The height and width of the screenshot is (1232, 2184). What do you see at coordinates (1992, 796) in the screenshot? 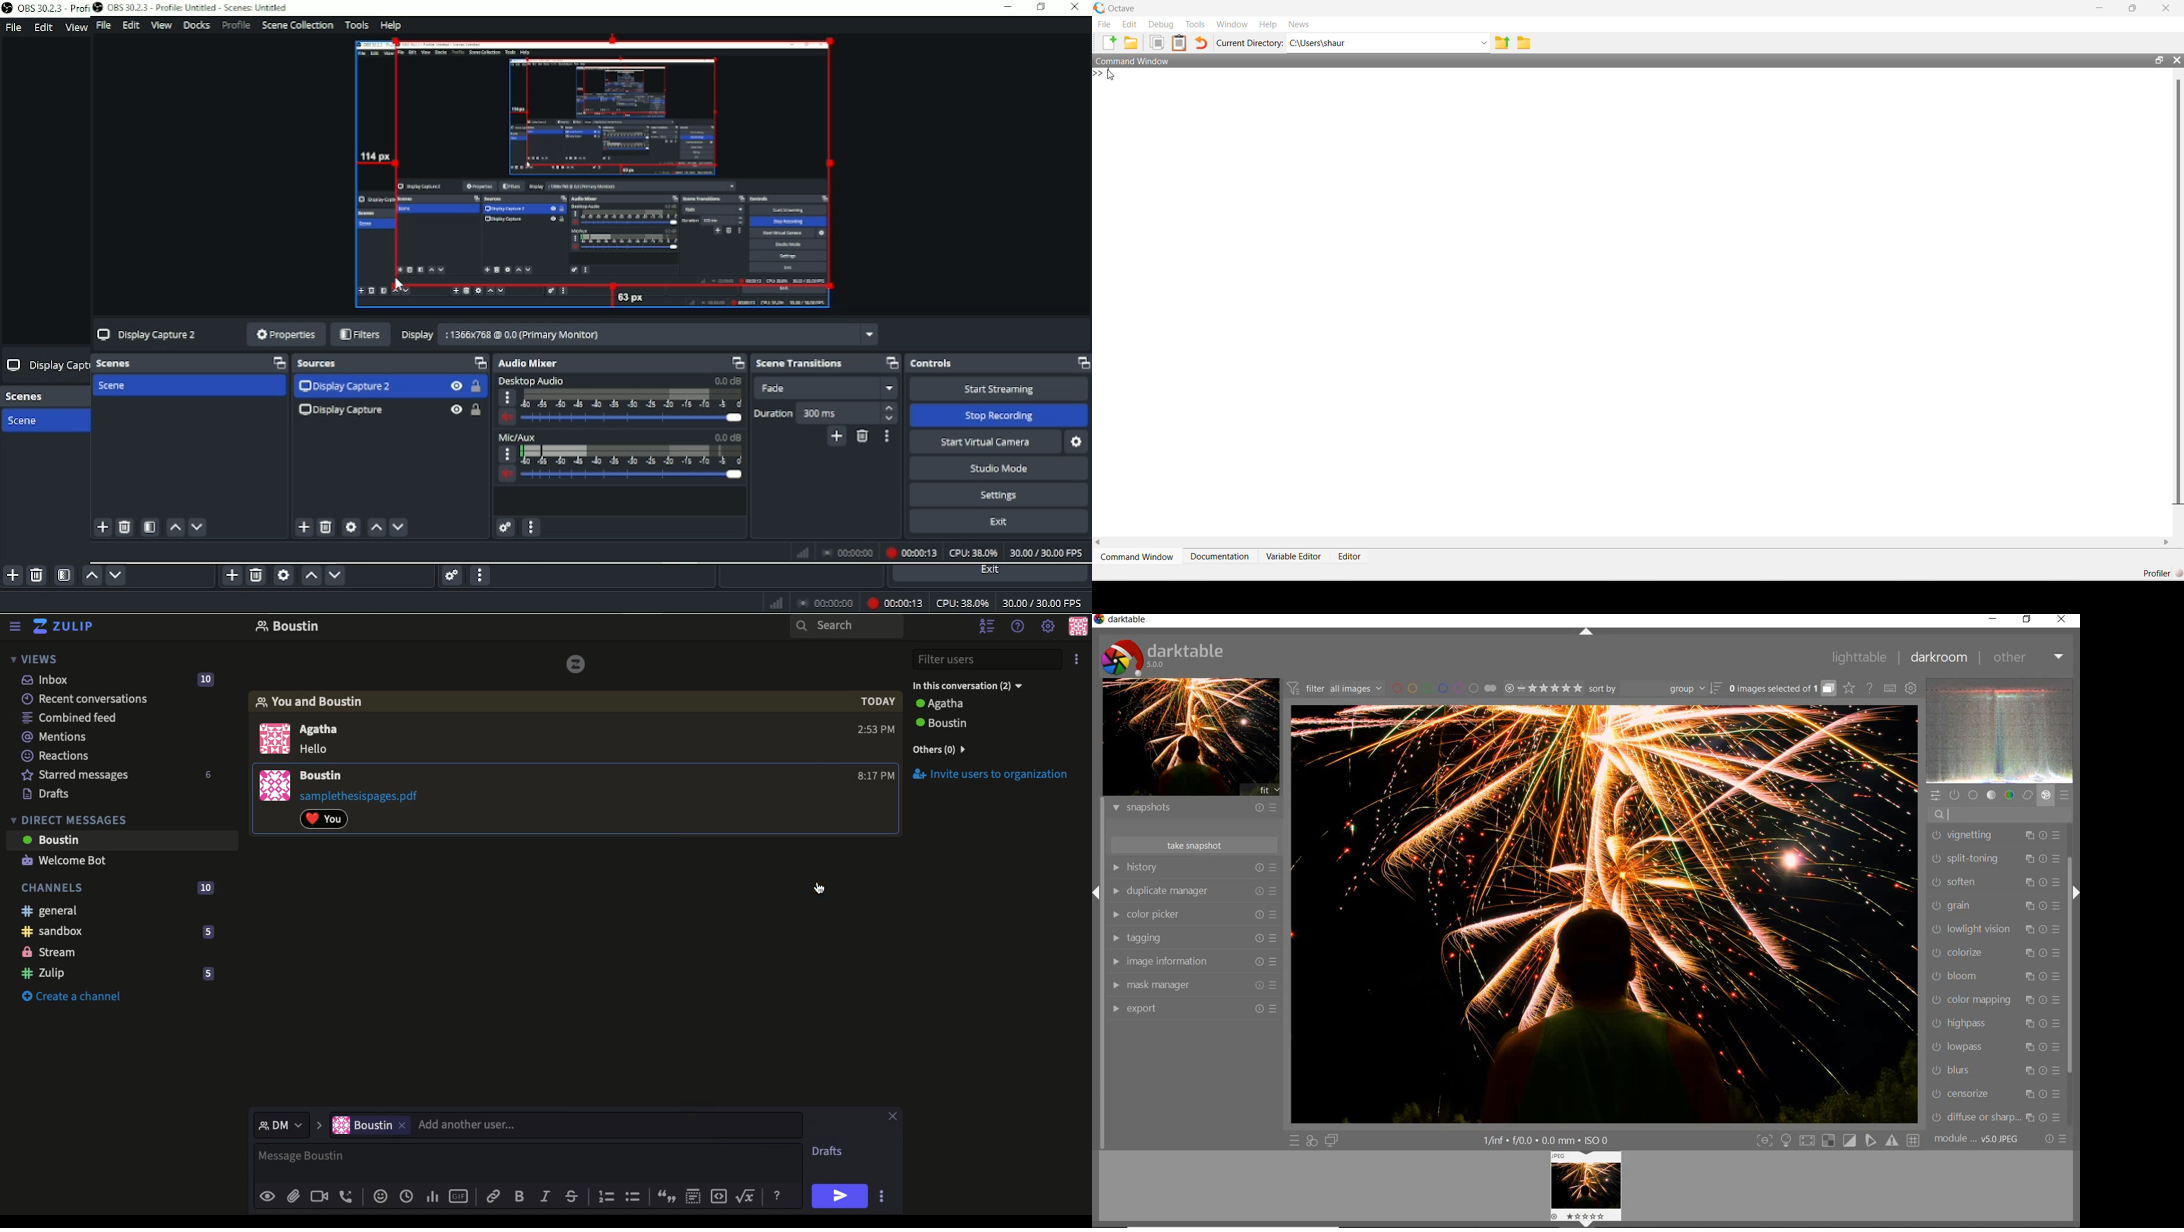
I see `tone` at bounding box center [1992, 796].